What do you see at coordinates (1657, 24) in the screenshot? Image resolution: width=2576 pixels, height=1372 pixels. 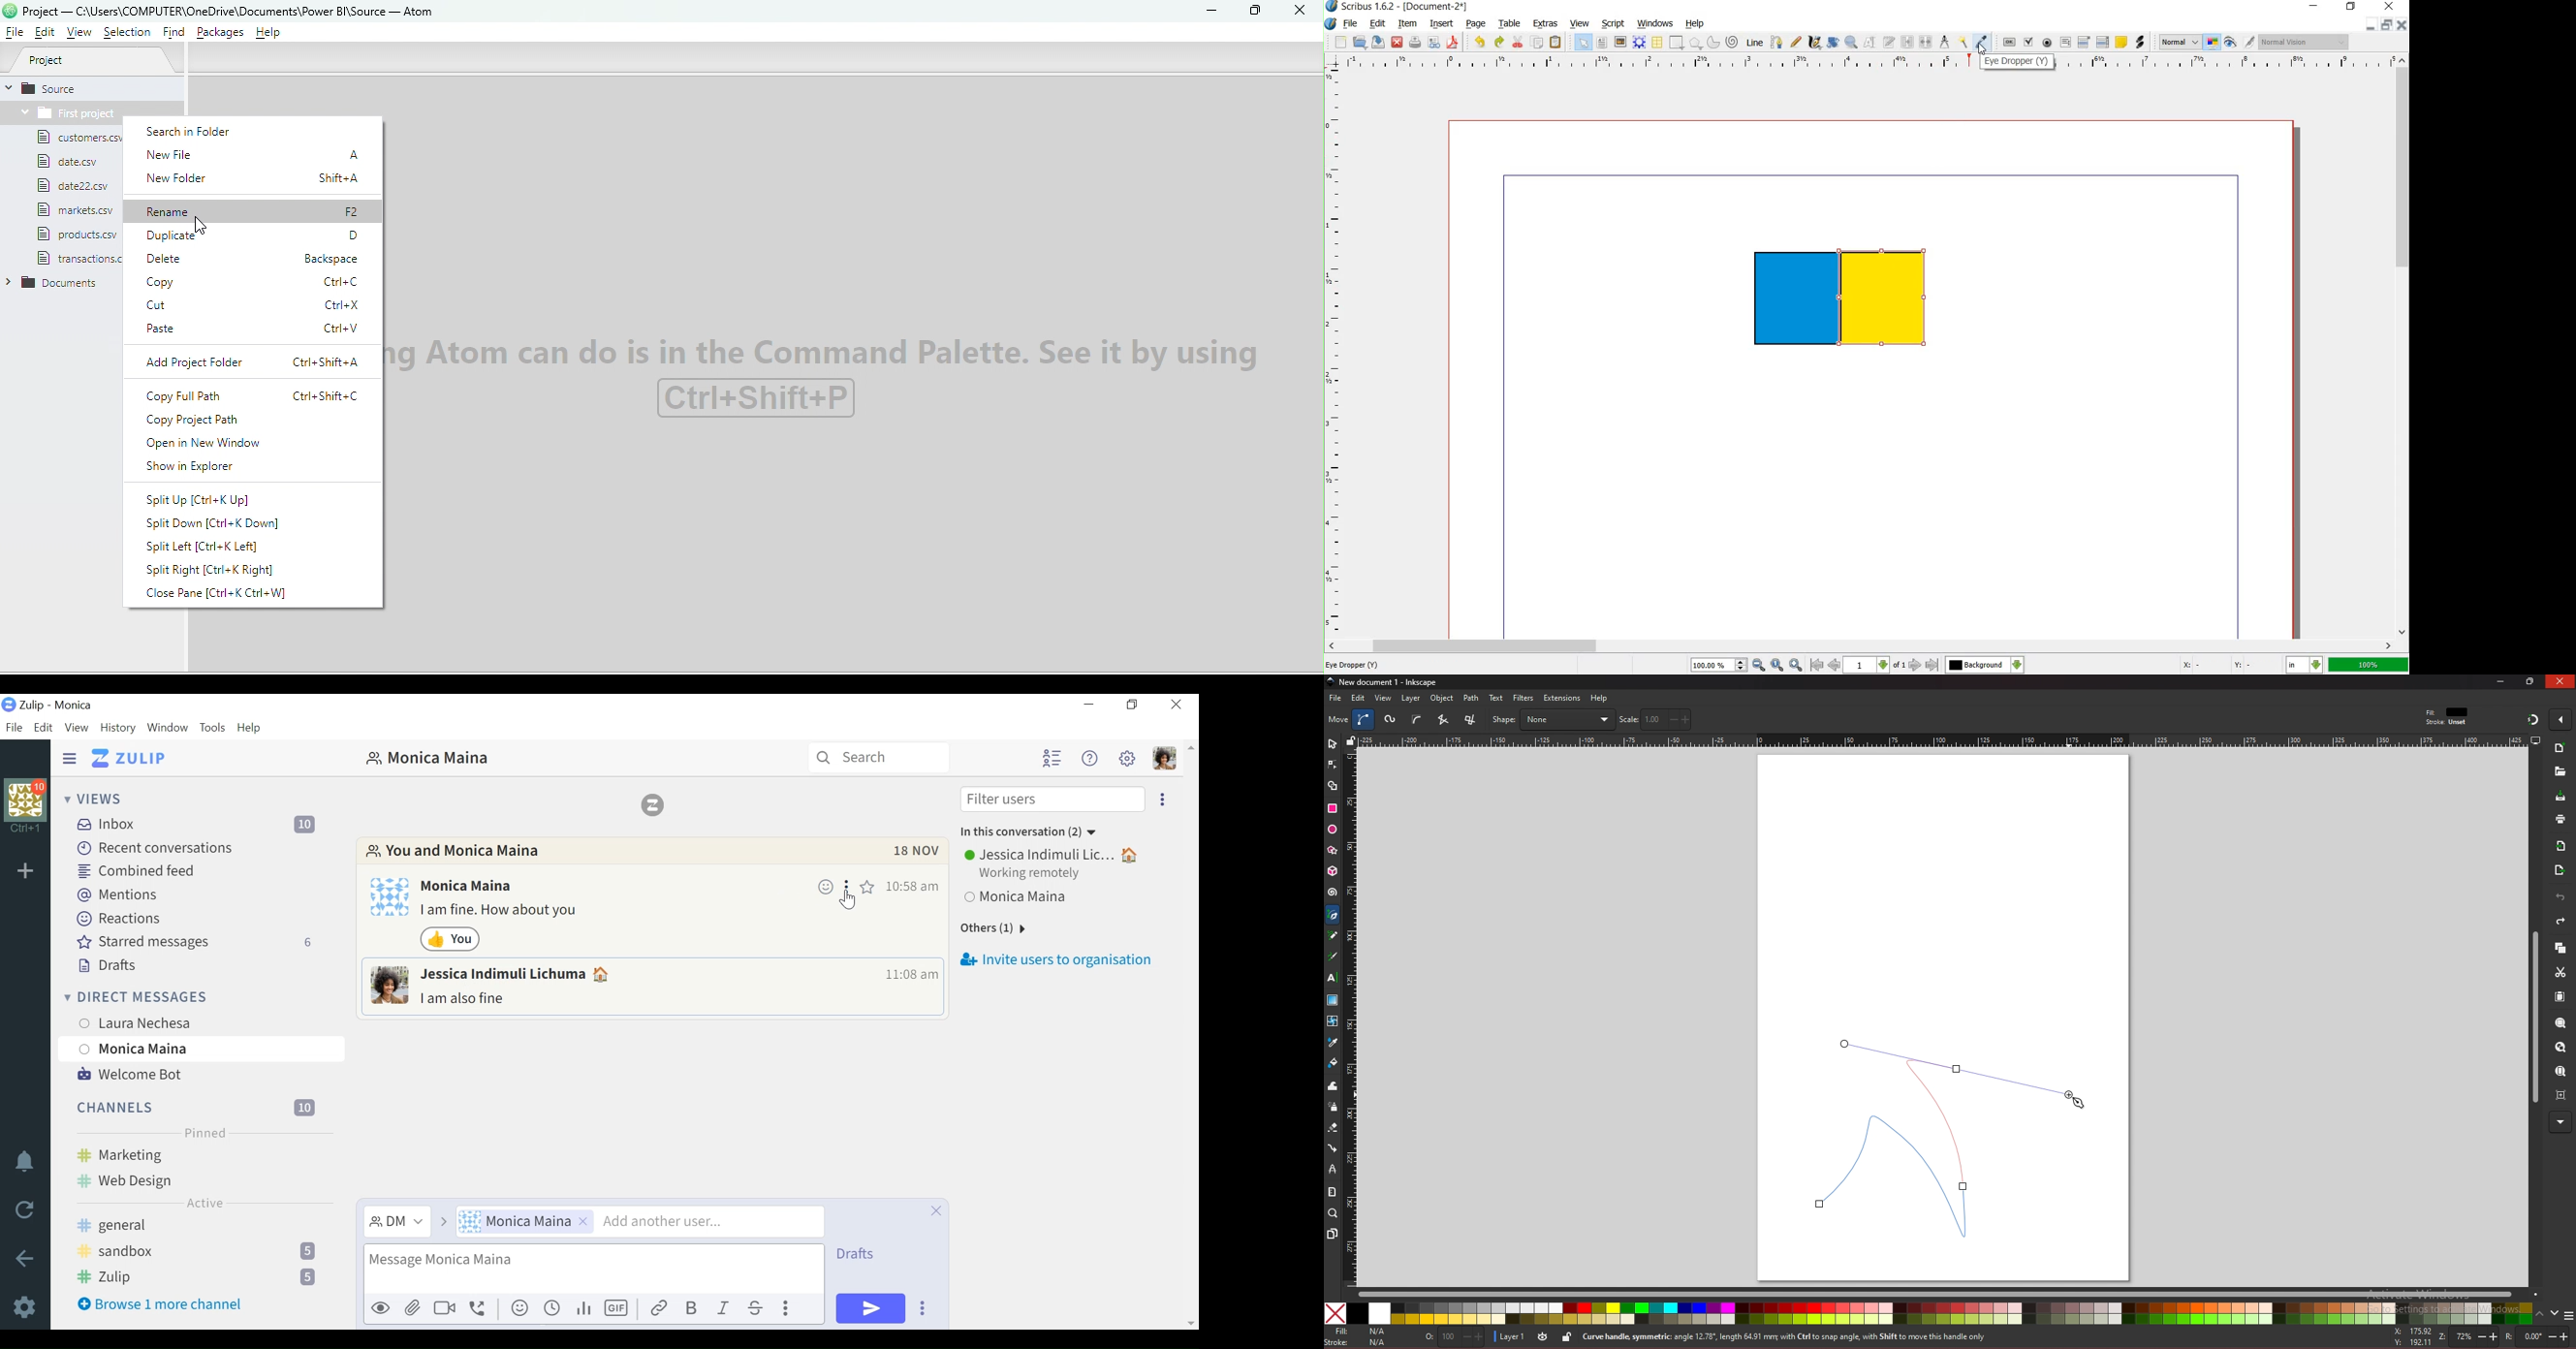 I see `windows` at bounding box center [1657, 24].